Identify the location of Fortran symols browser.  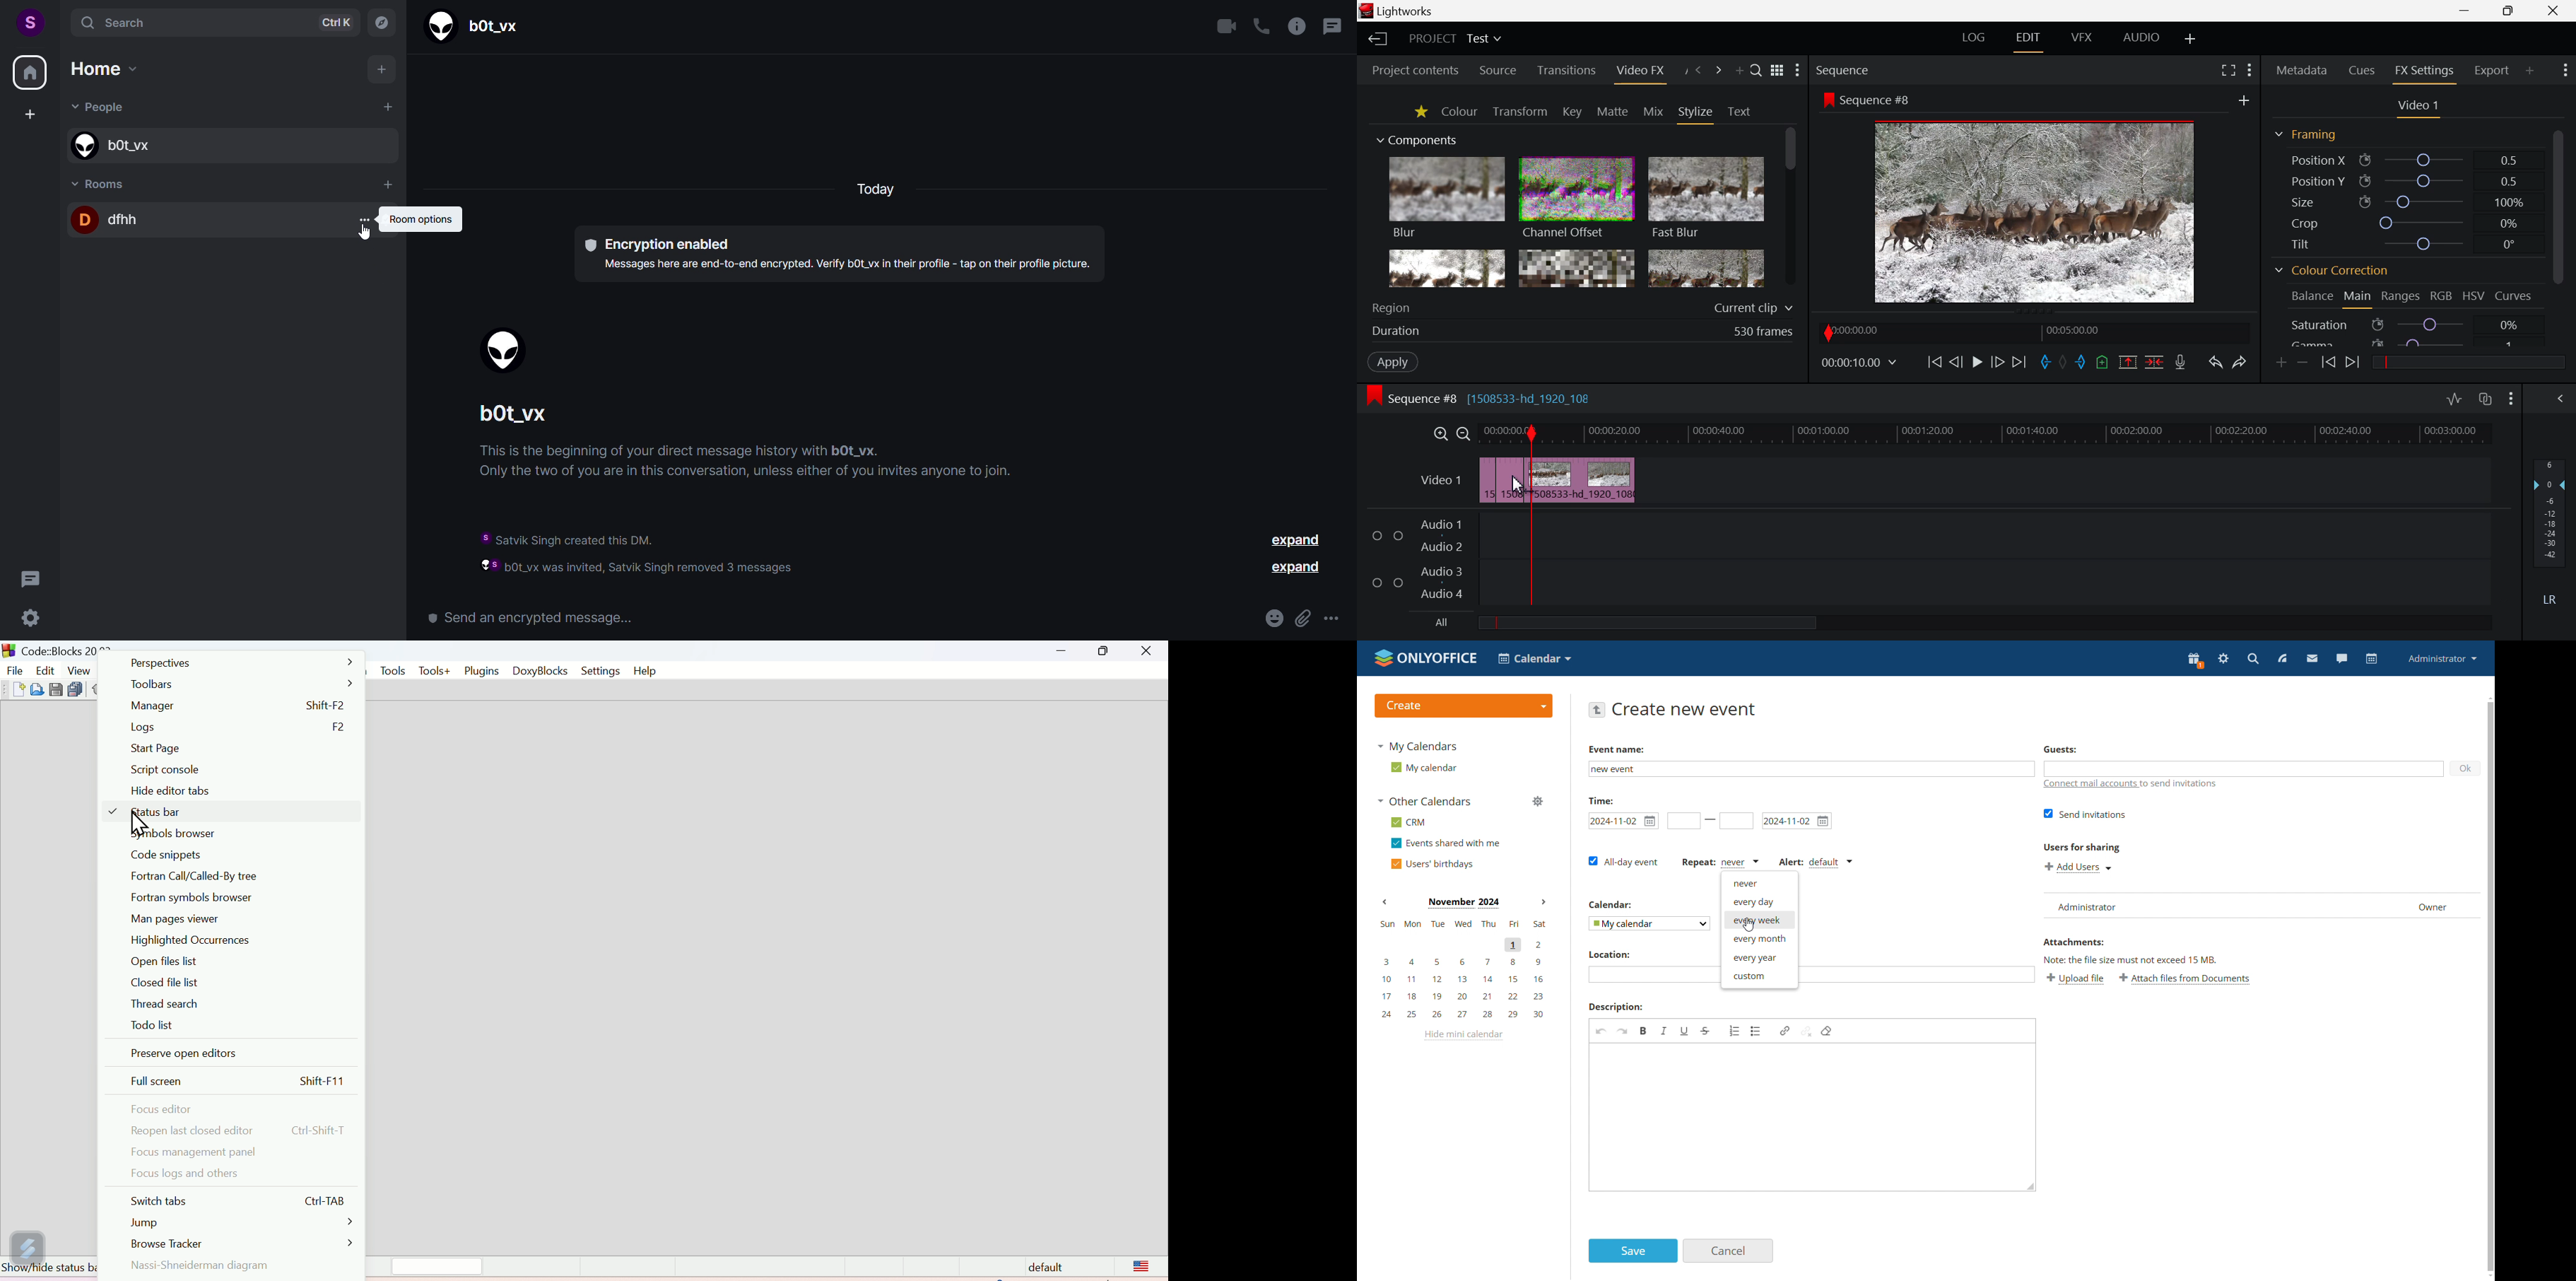
(199, 899).